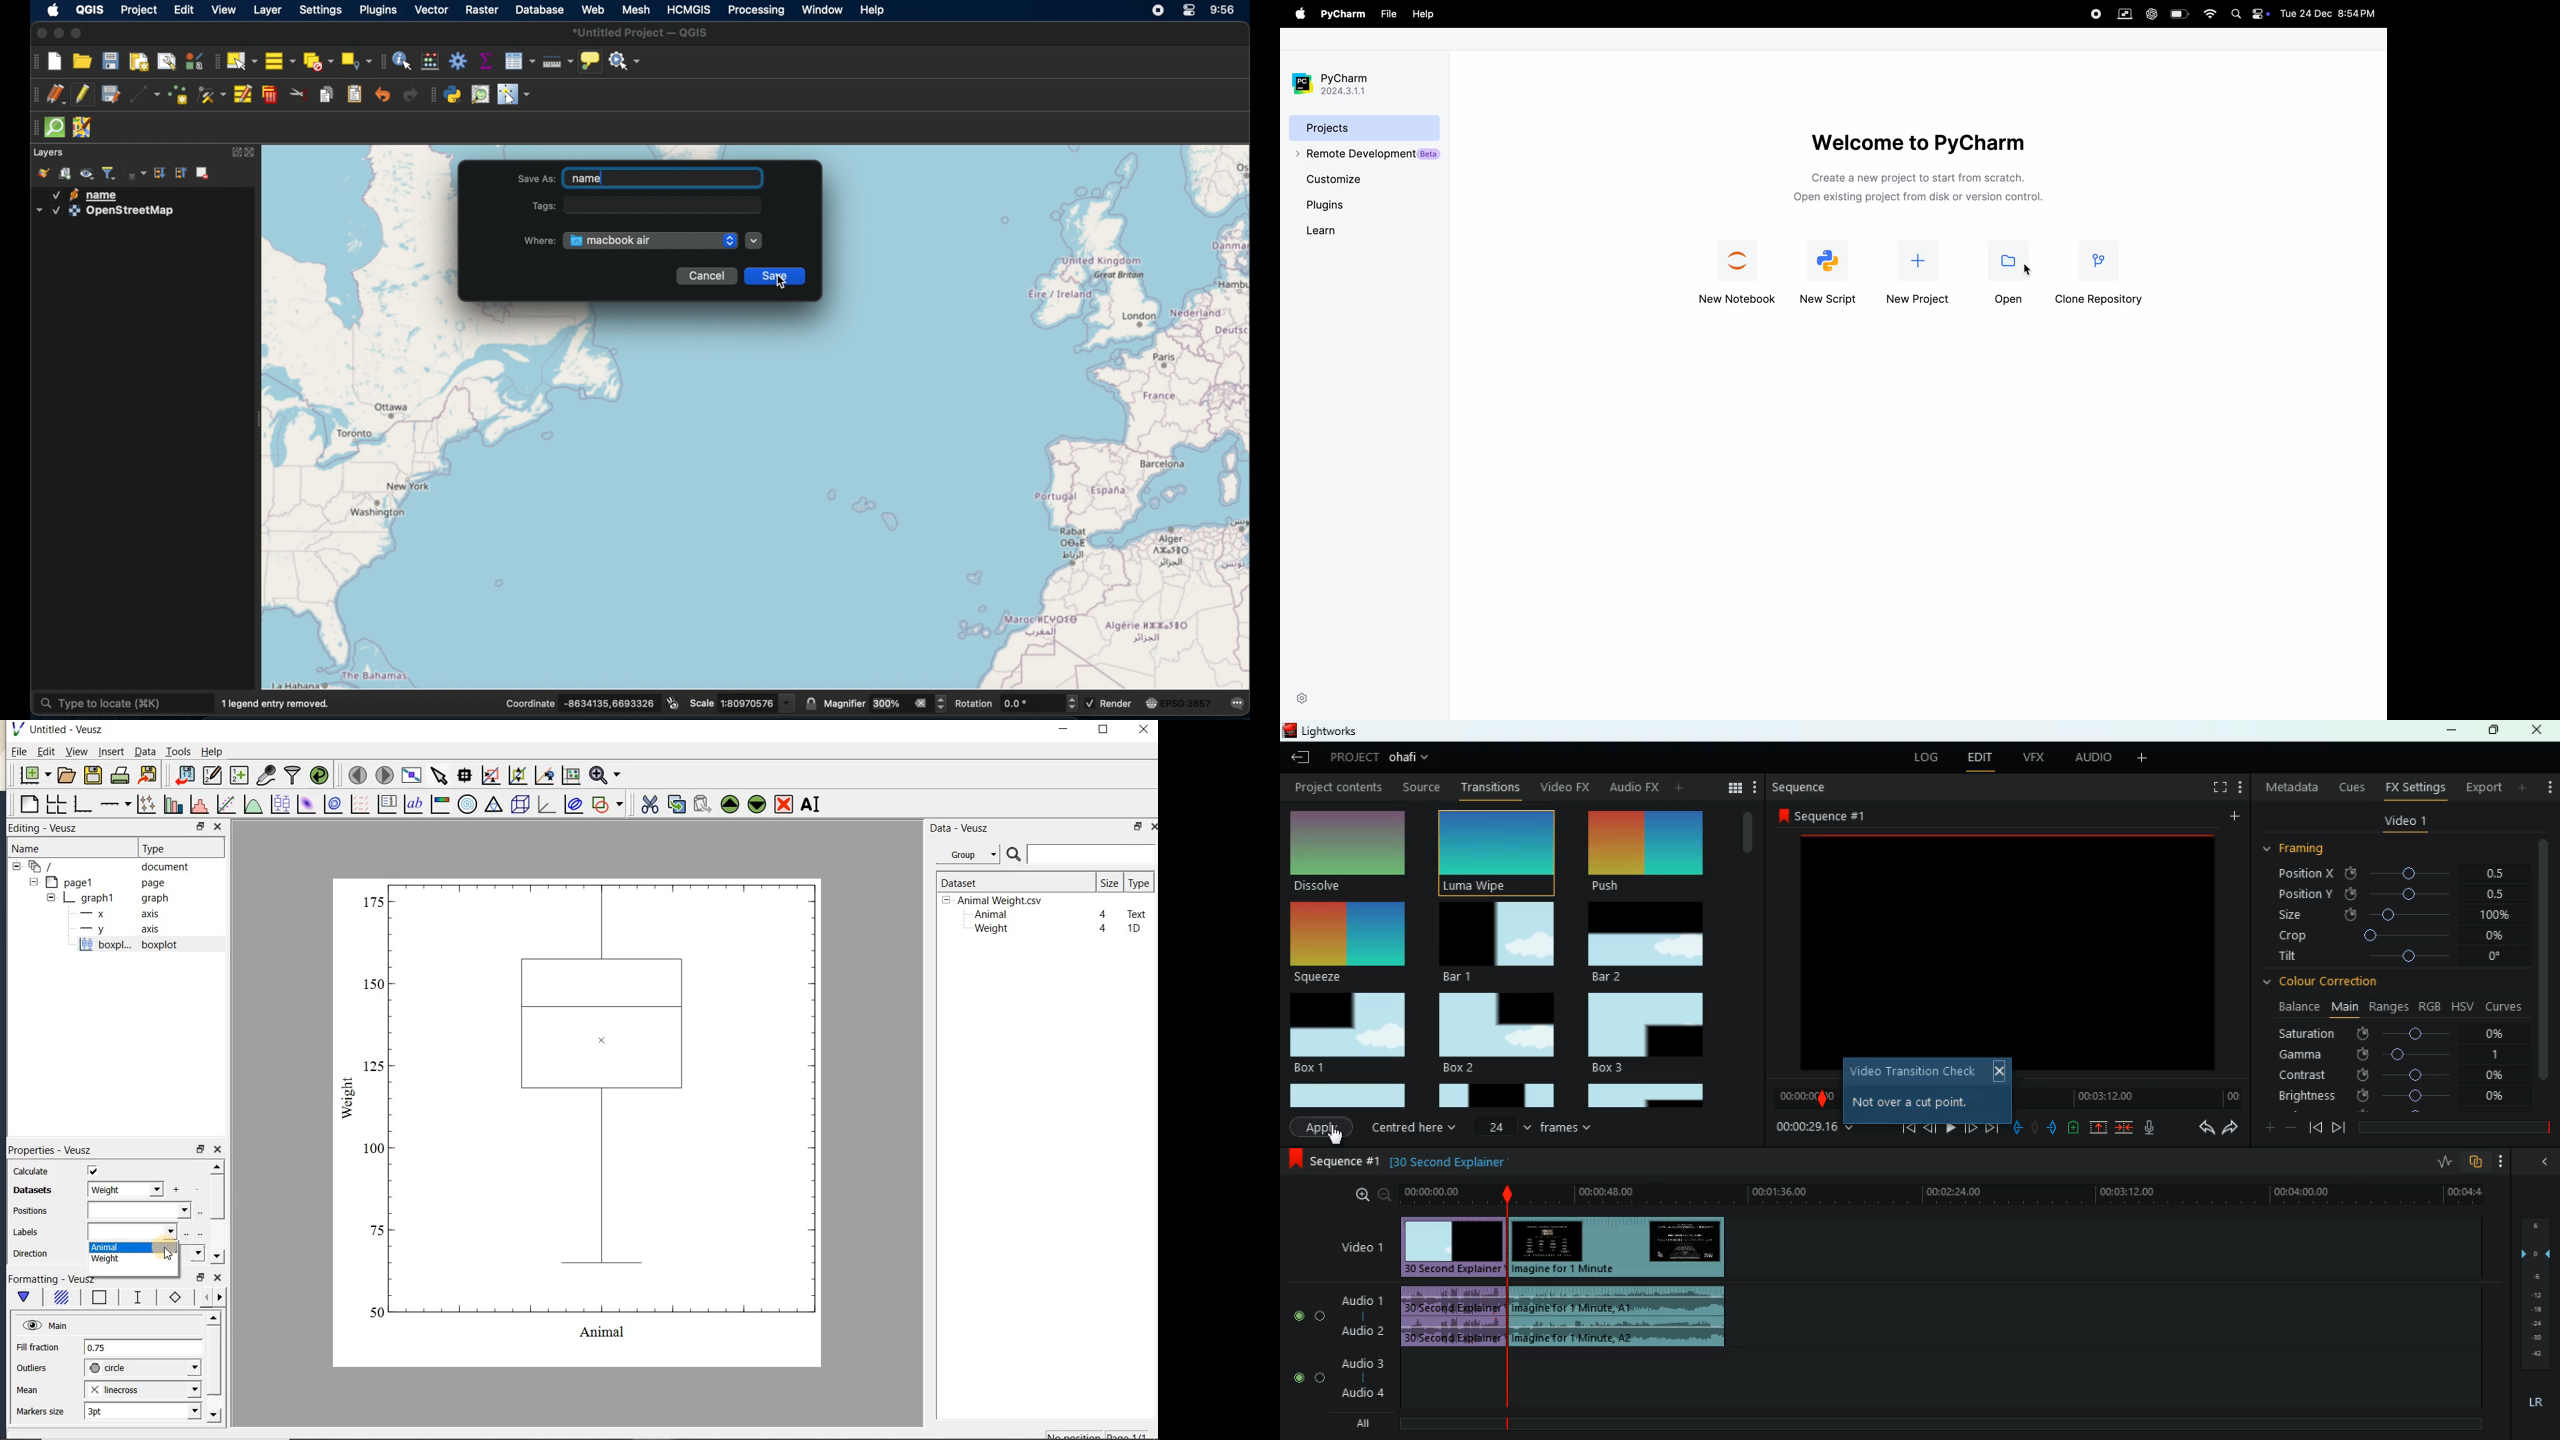  Describe the element at coordinates (2542, 1161) in the screenshot. I see `back` at that location.